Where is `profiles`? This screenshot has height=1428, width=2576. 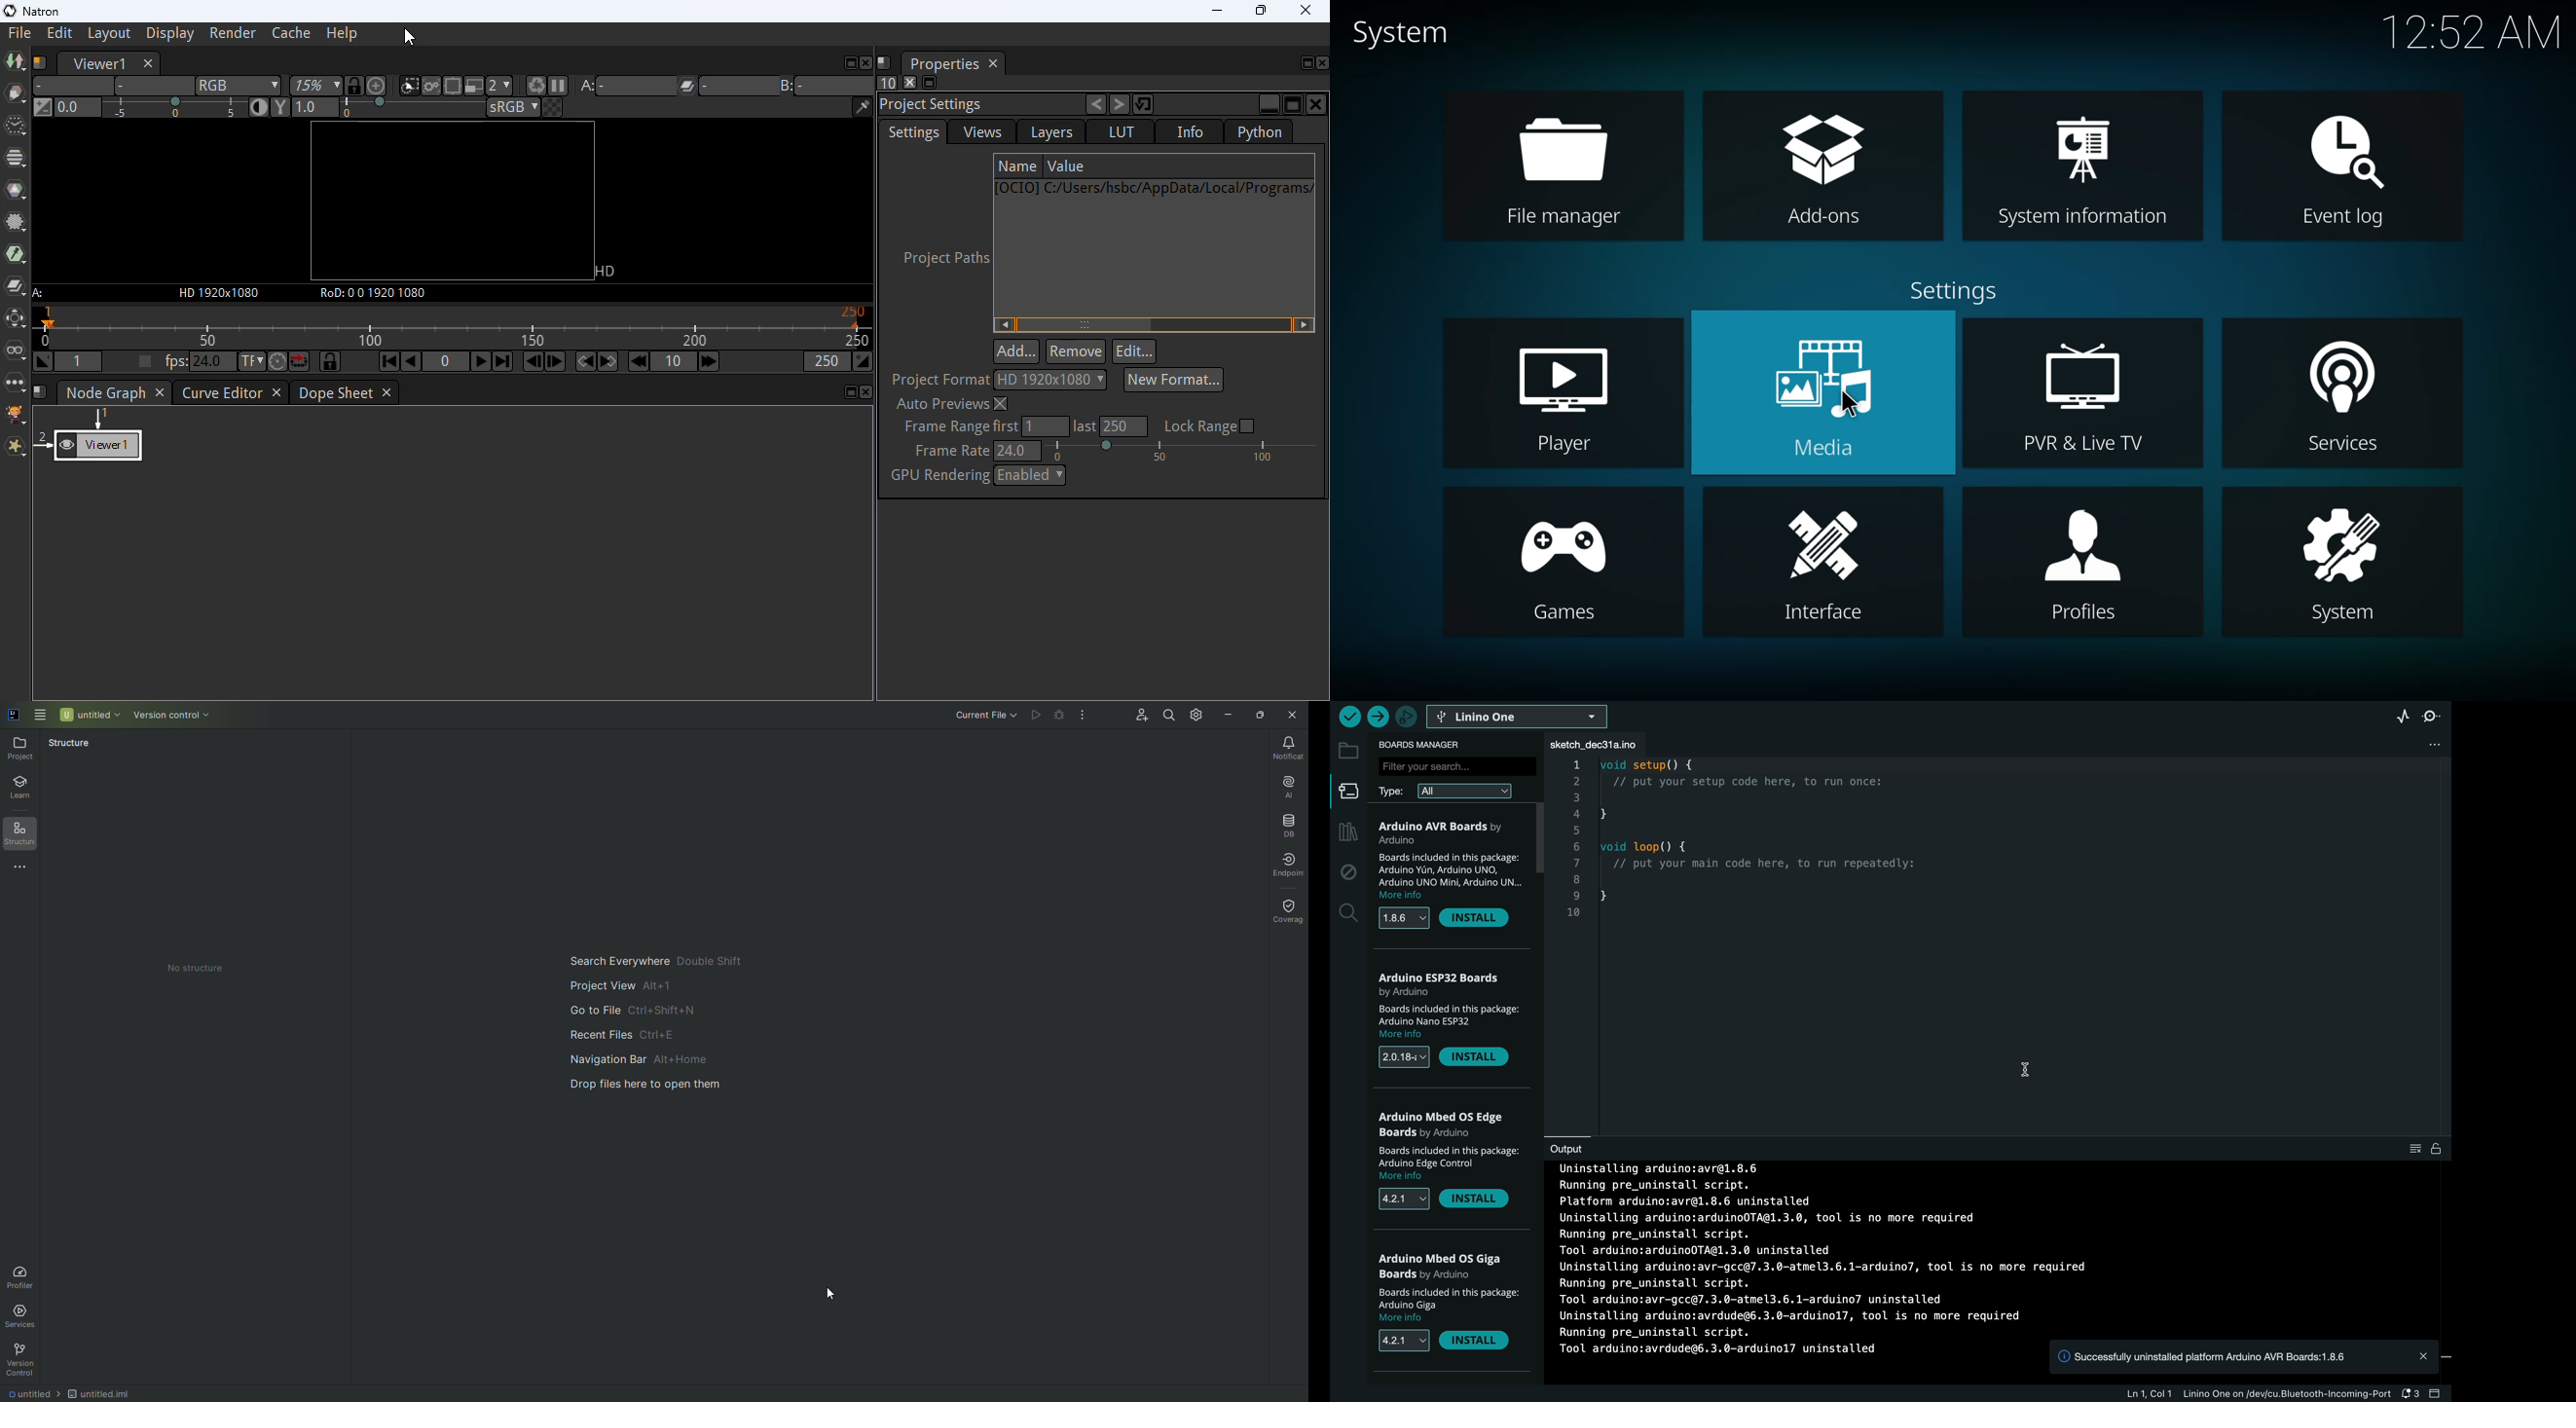 profiles is located at coordinates (2082, 540).